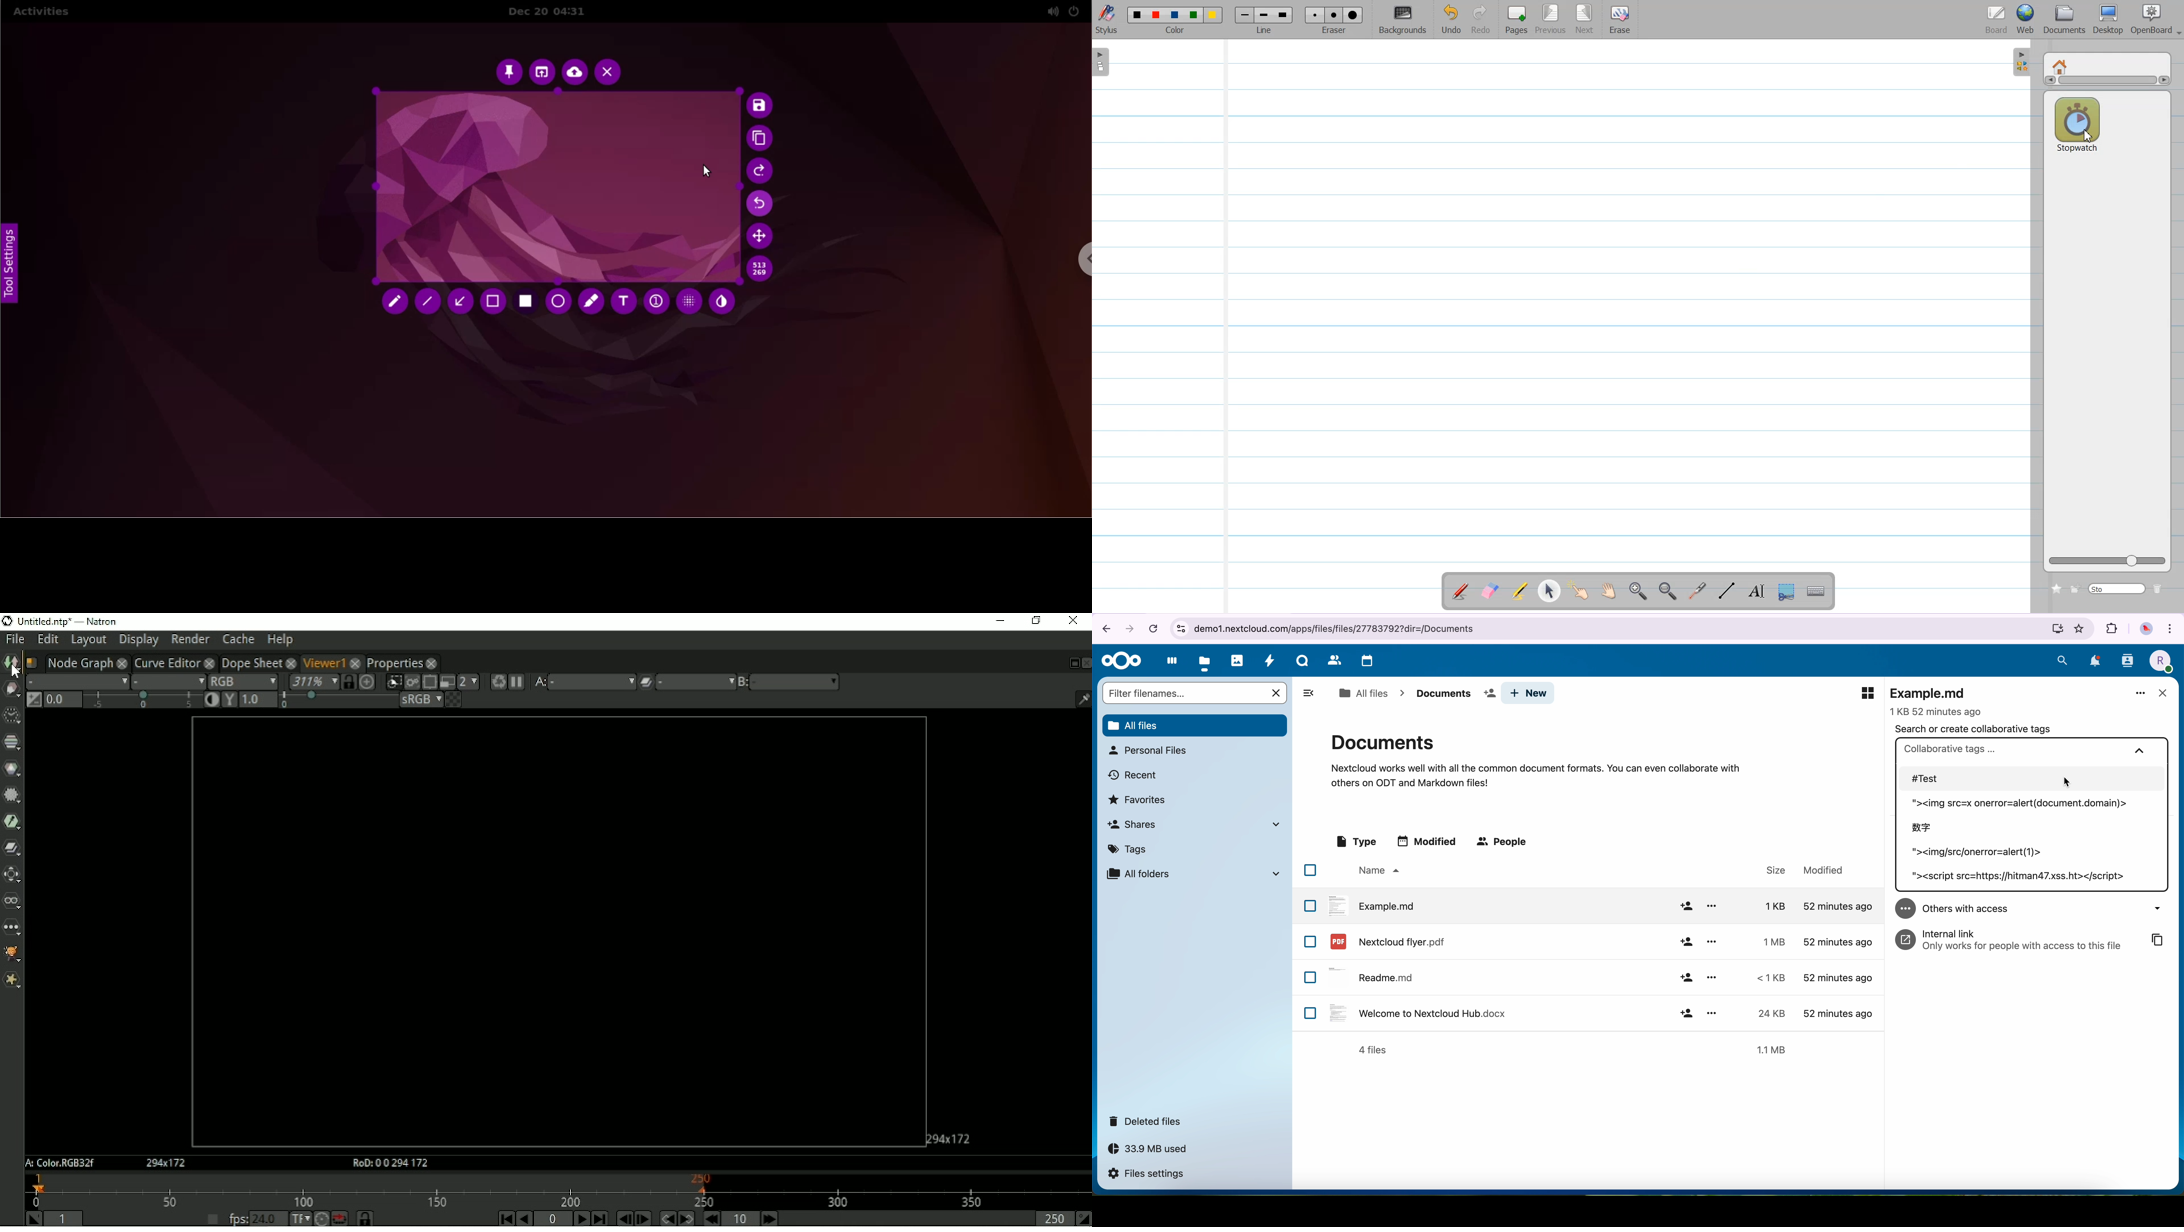 This screenshot has height=1232, width=2184. What do you see at coordinates (1184, 693) in the screenshot?
I see `search bar` at bounding box center [1184, 693].